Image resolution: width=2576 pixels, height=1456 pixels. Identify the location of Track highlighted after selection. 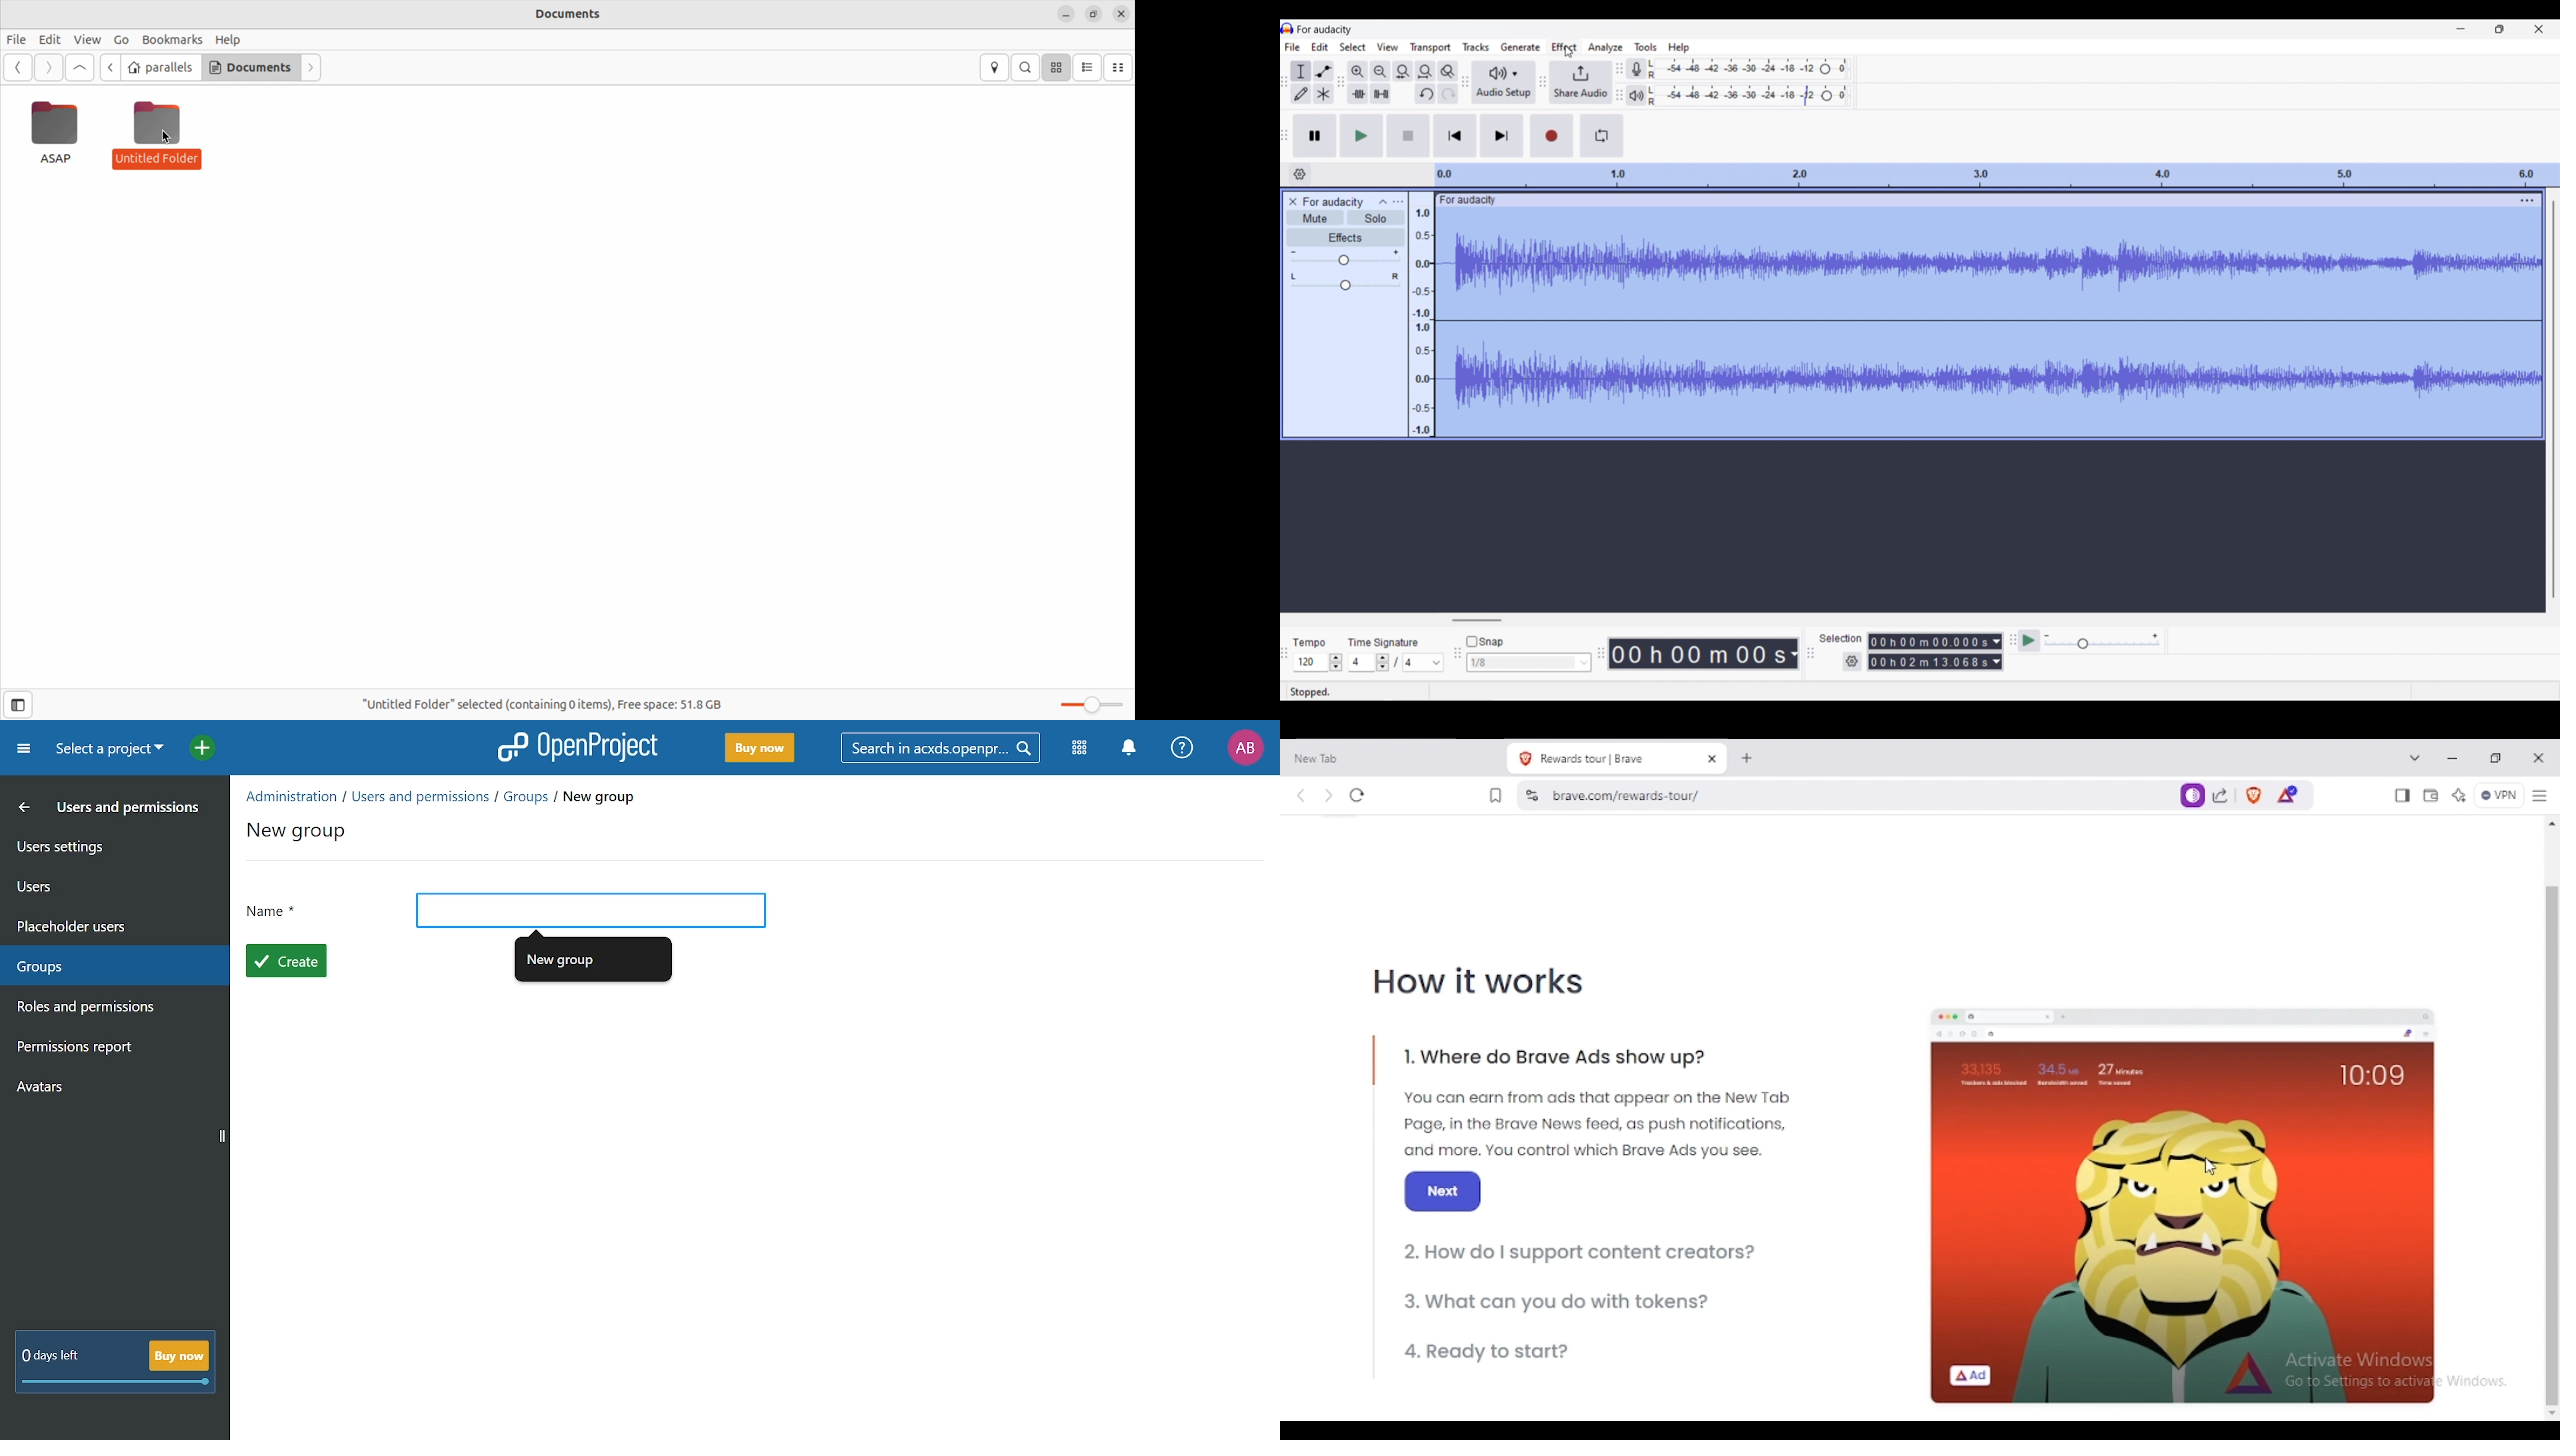
(1992, 323).